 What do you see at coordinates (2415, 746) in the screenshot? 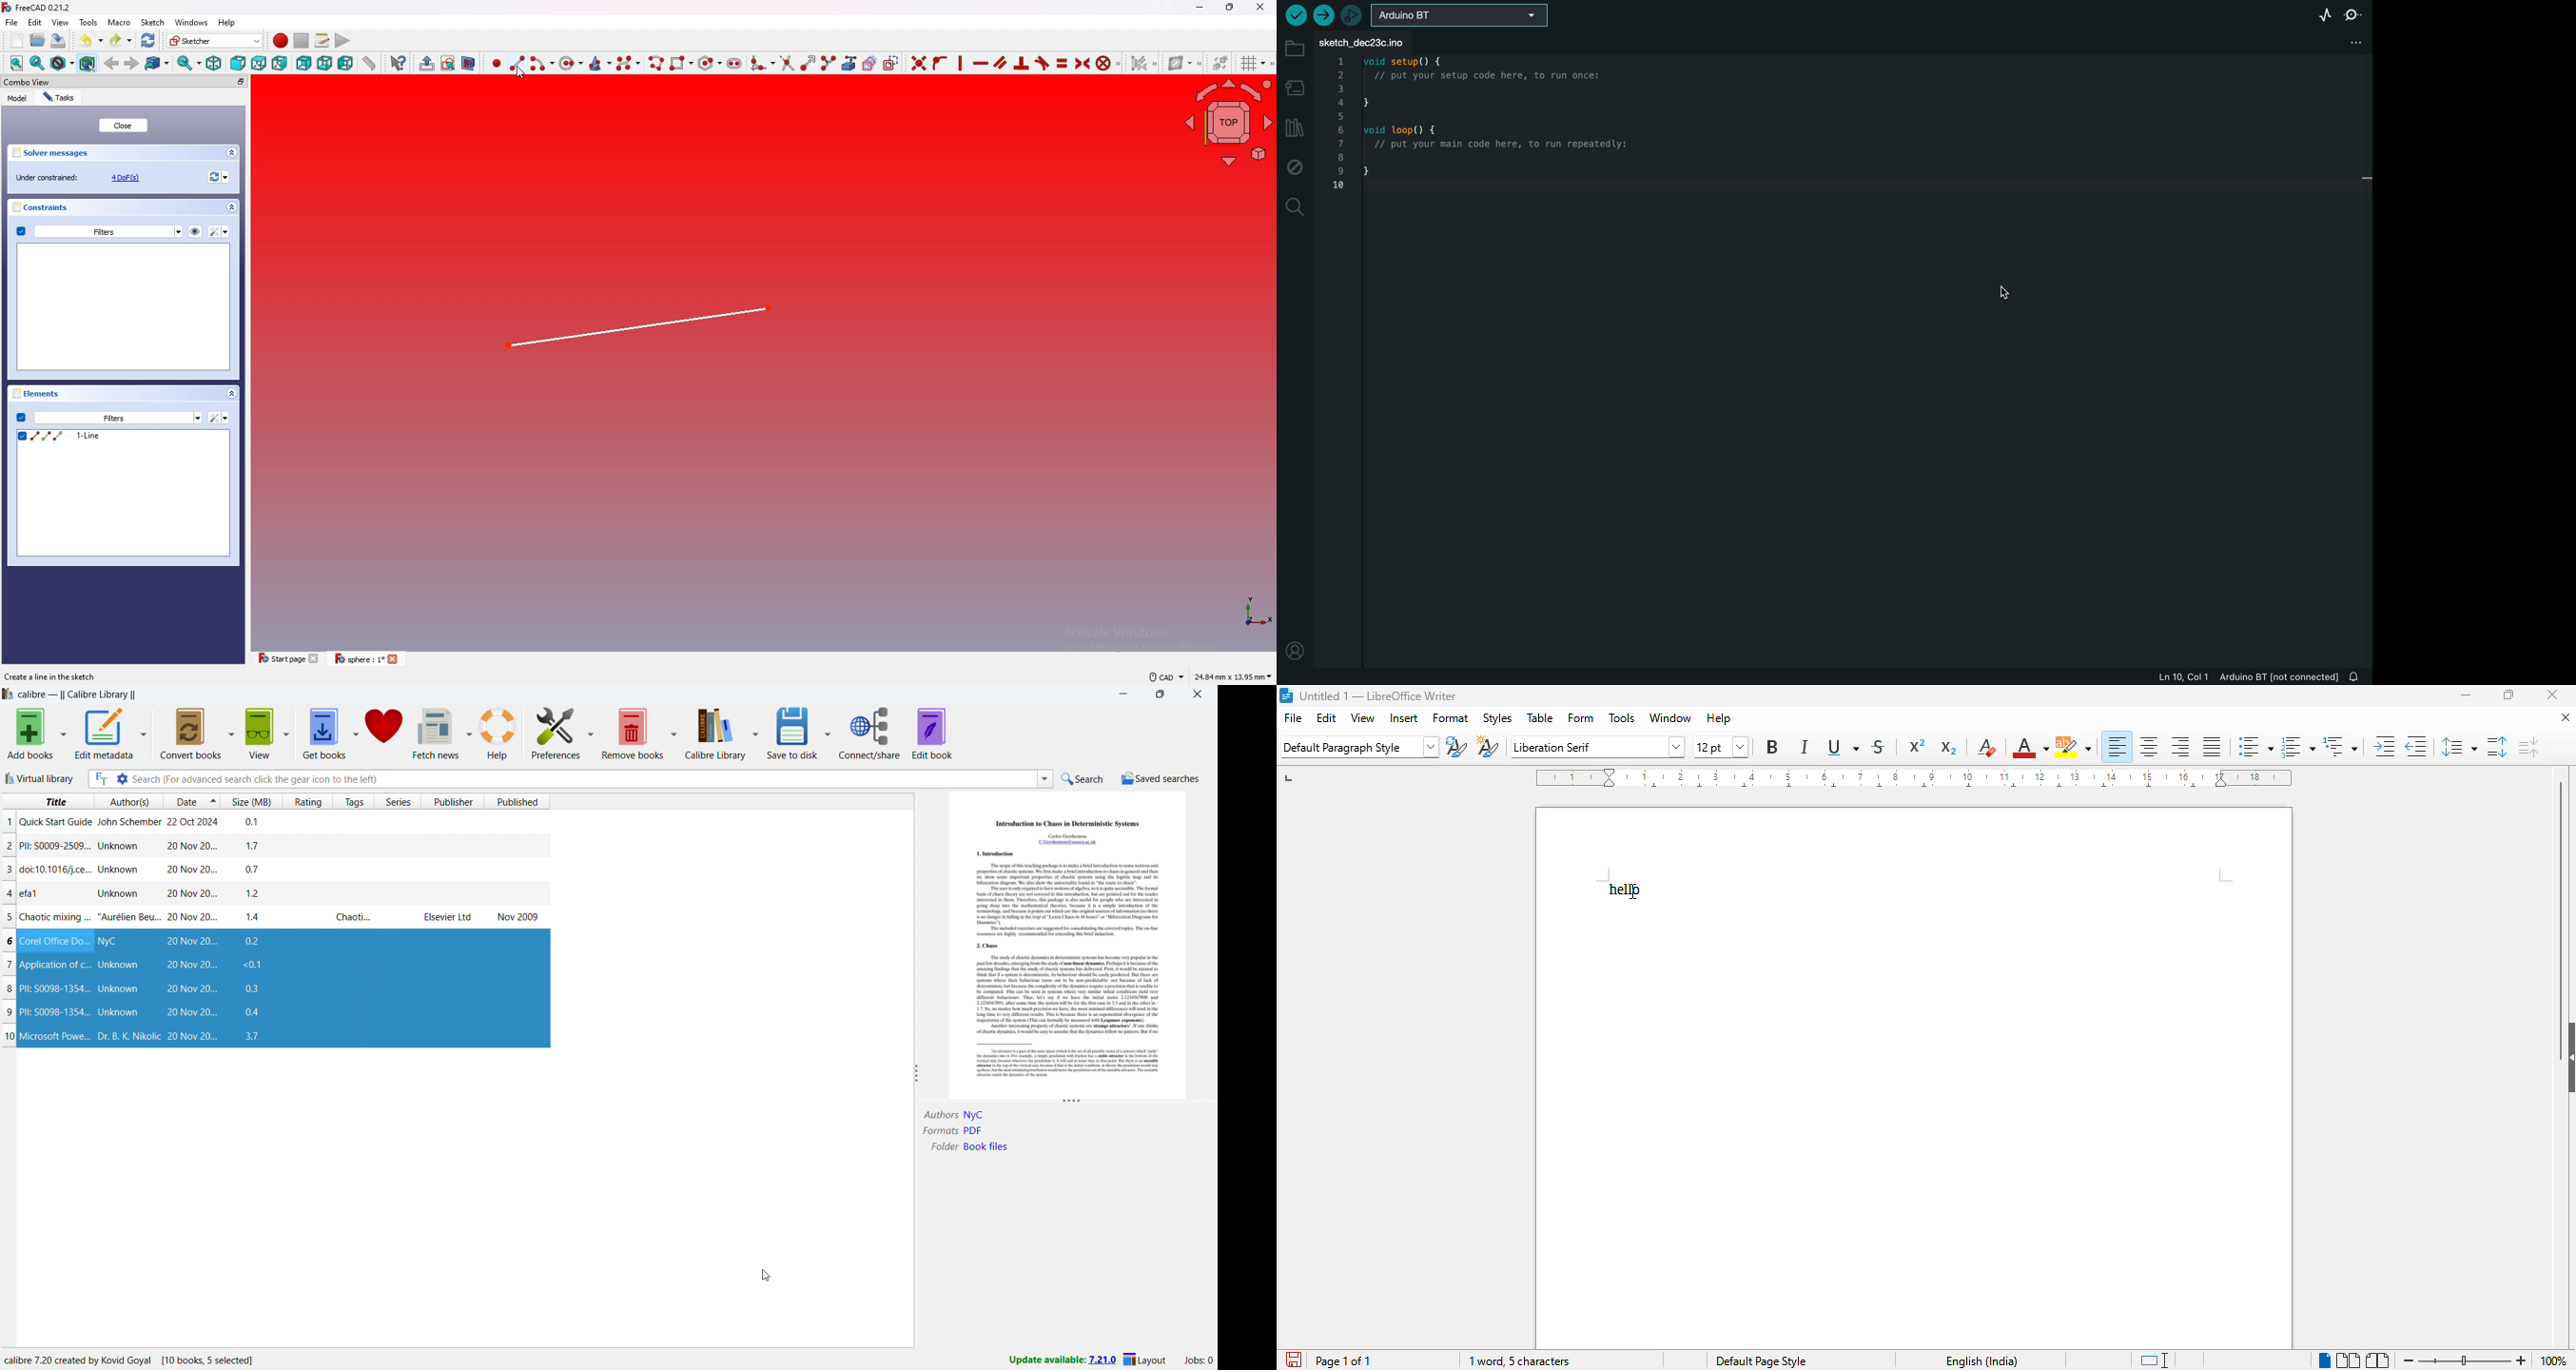
I see `decrease indent` at bounding box center [2415, 746].